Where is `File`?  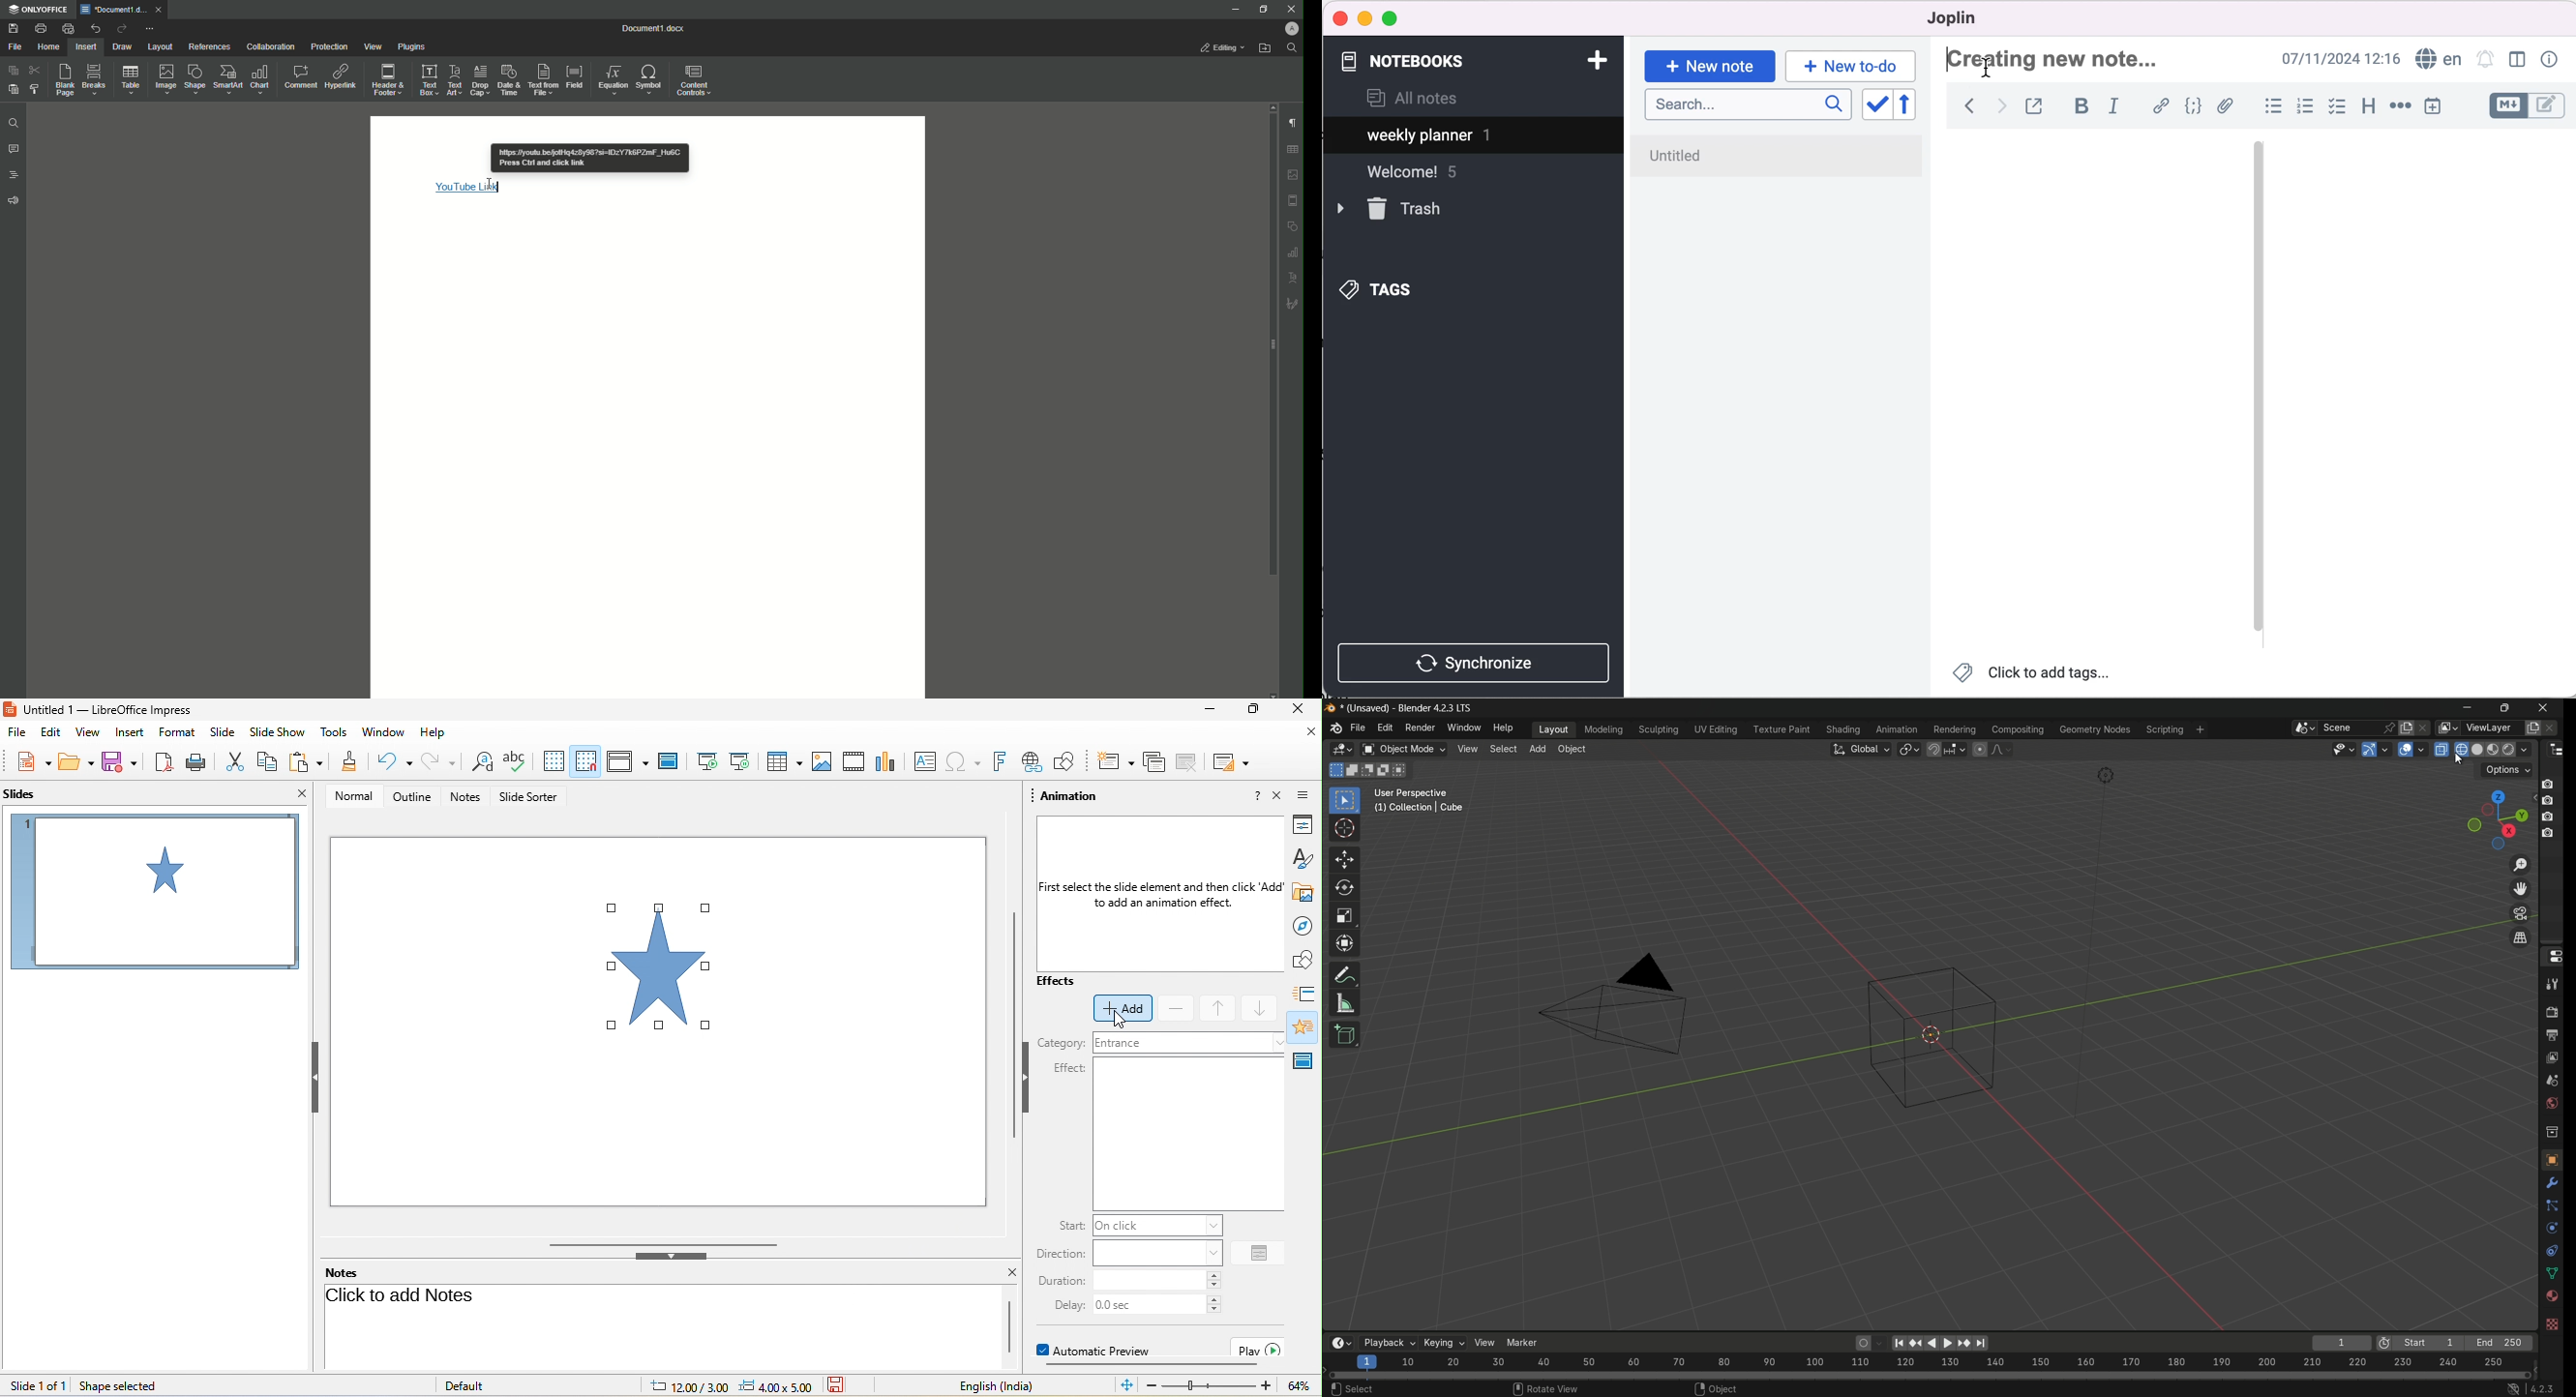
File is located at coordinates (15, 46).